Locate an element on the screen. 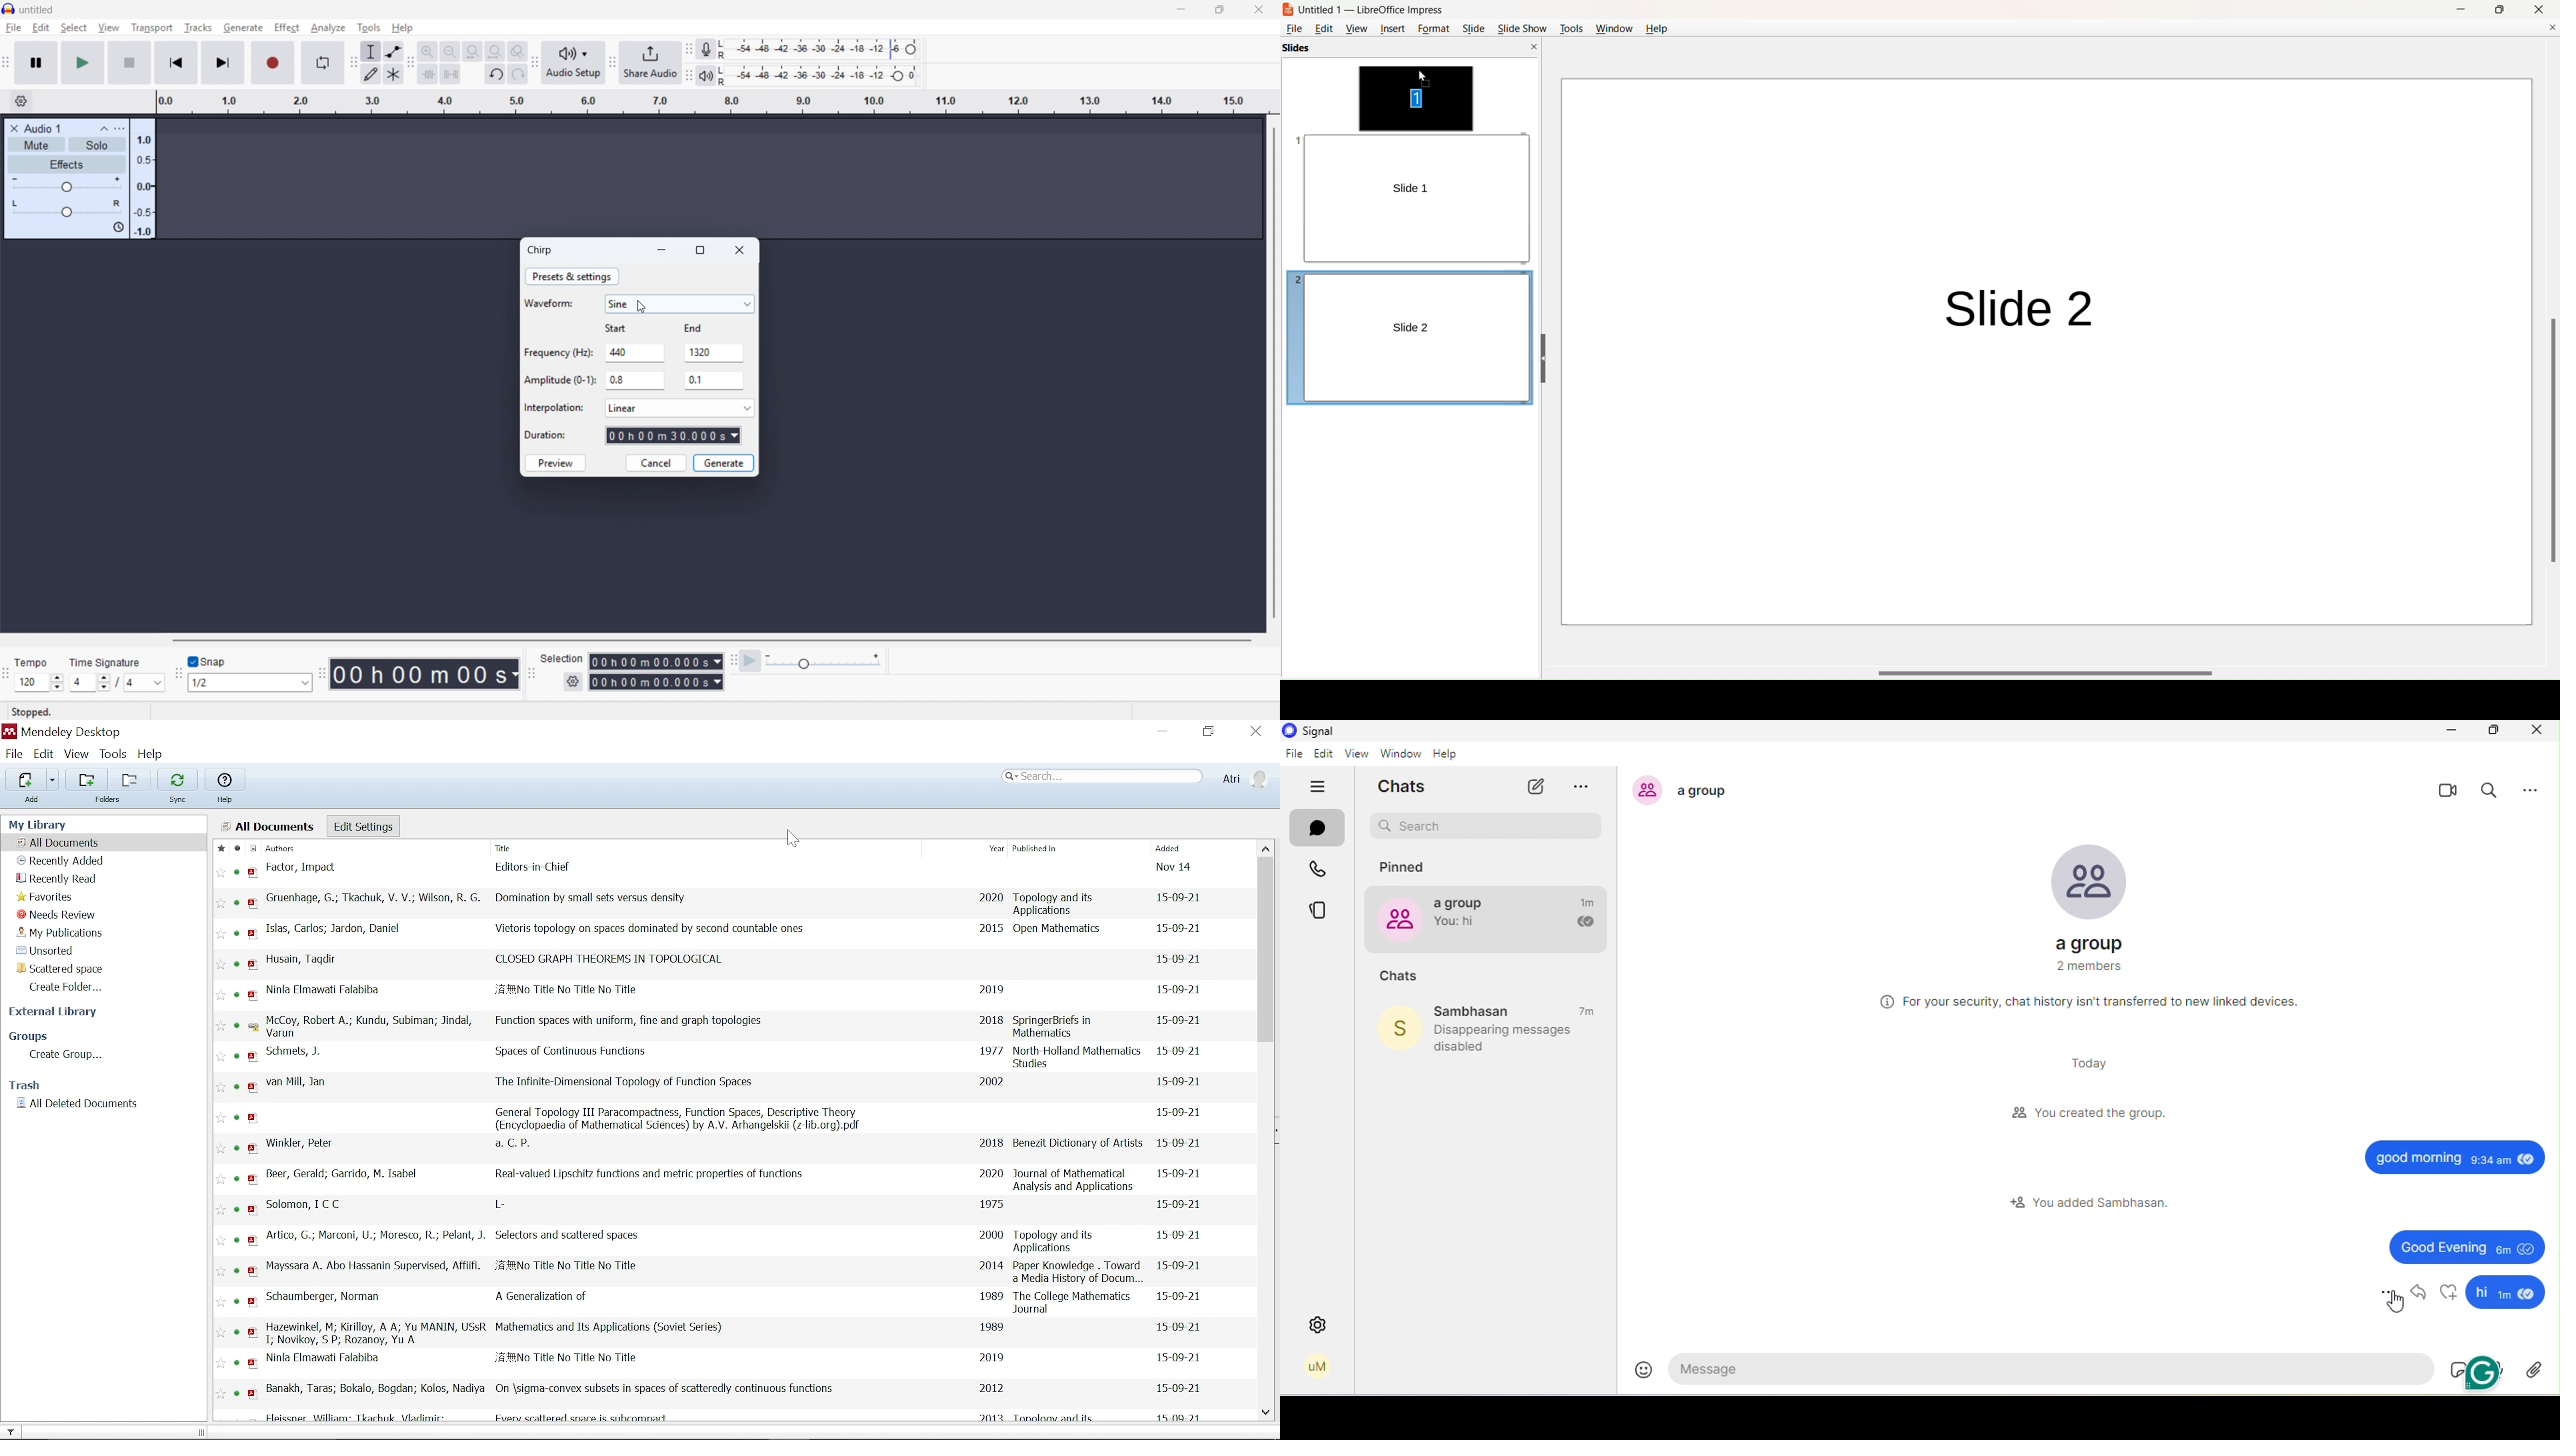 The height and width of the screenshot is (1456, 2576). a group is located at coordinates (1690, 790).